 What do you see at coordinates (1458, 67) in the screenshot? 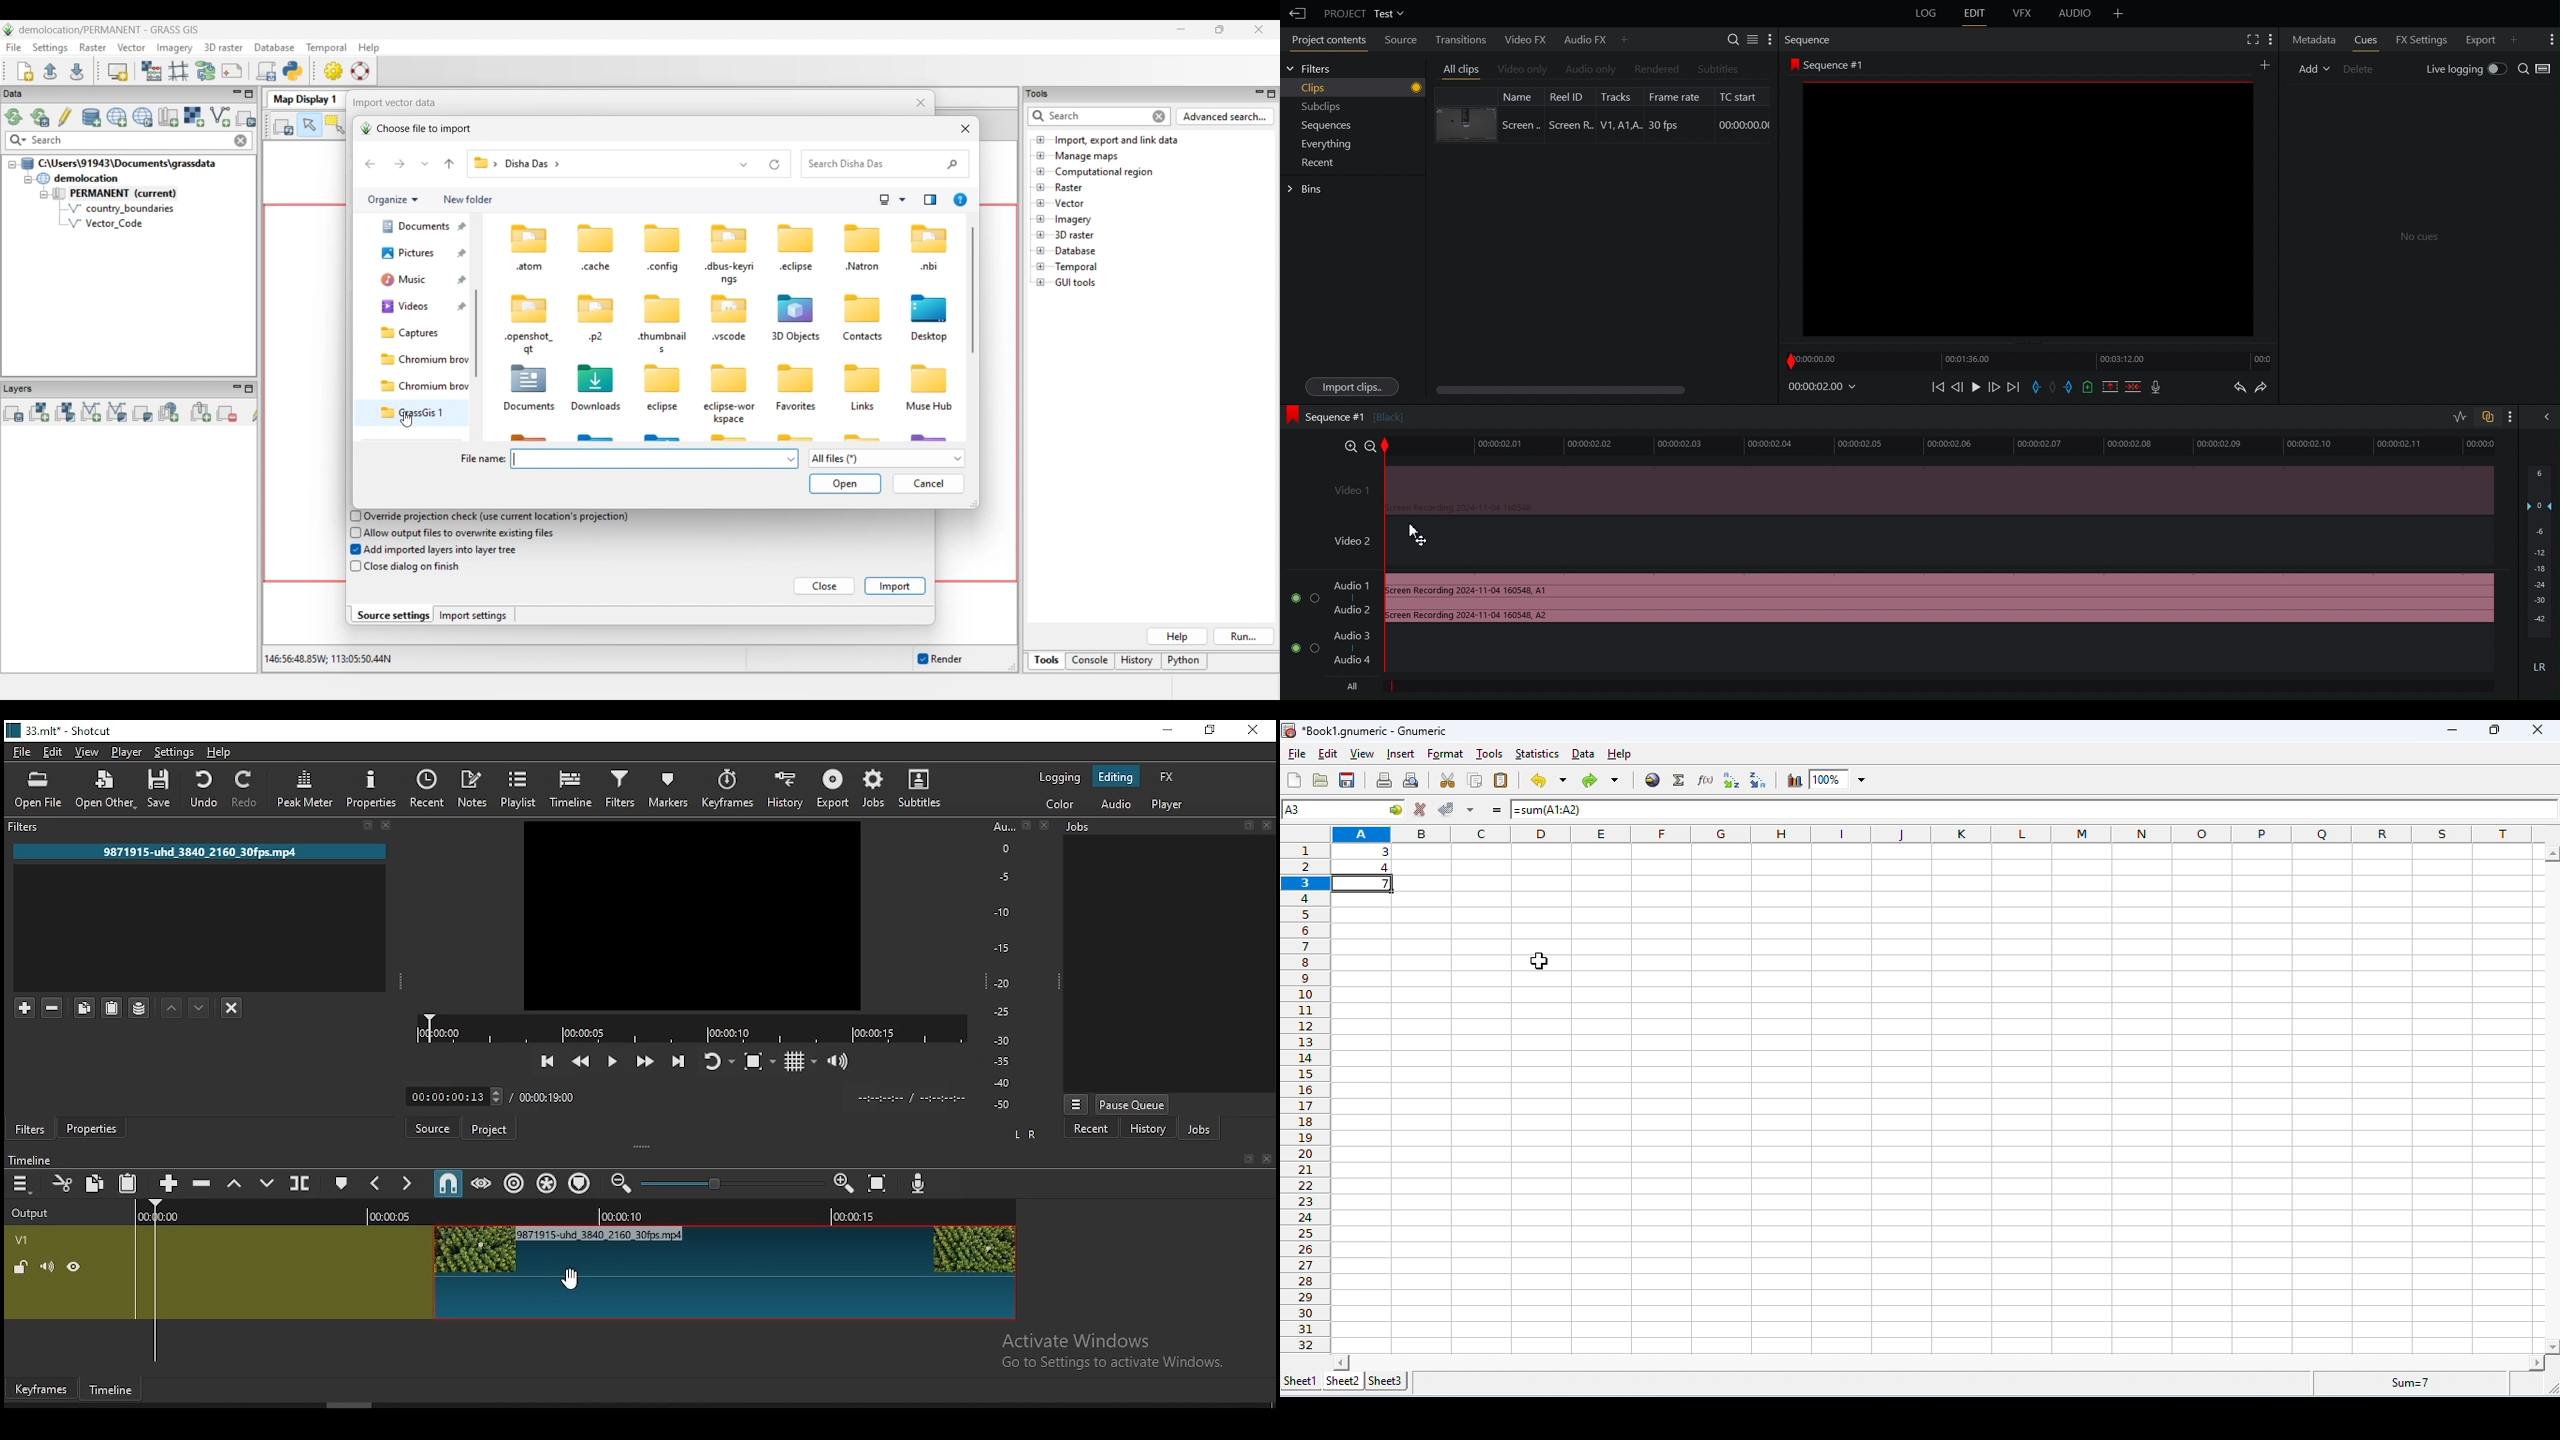
I see `All clips` at bounding box center [1458, 67].